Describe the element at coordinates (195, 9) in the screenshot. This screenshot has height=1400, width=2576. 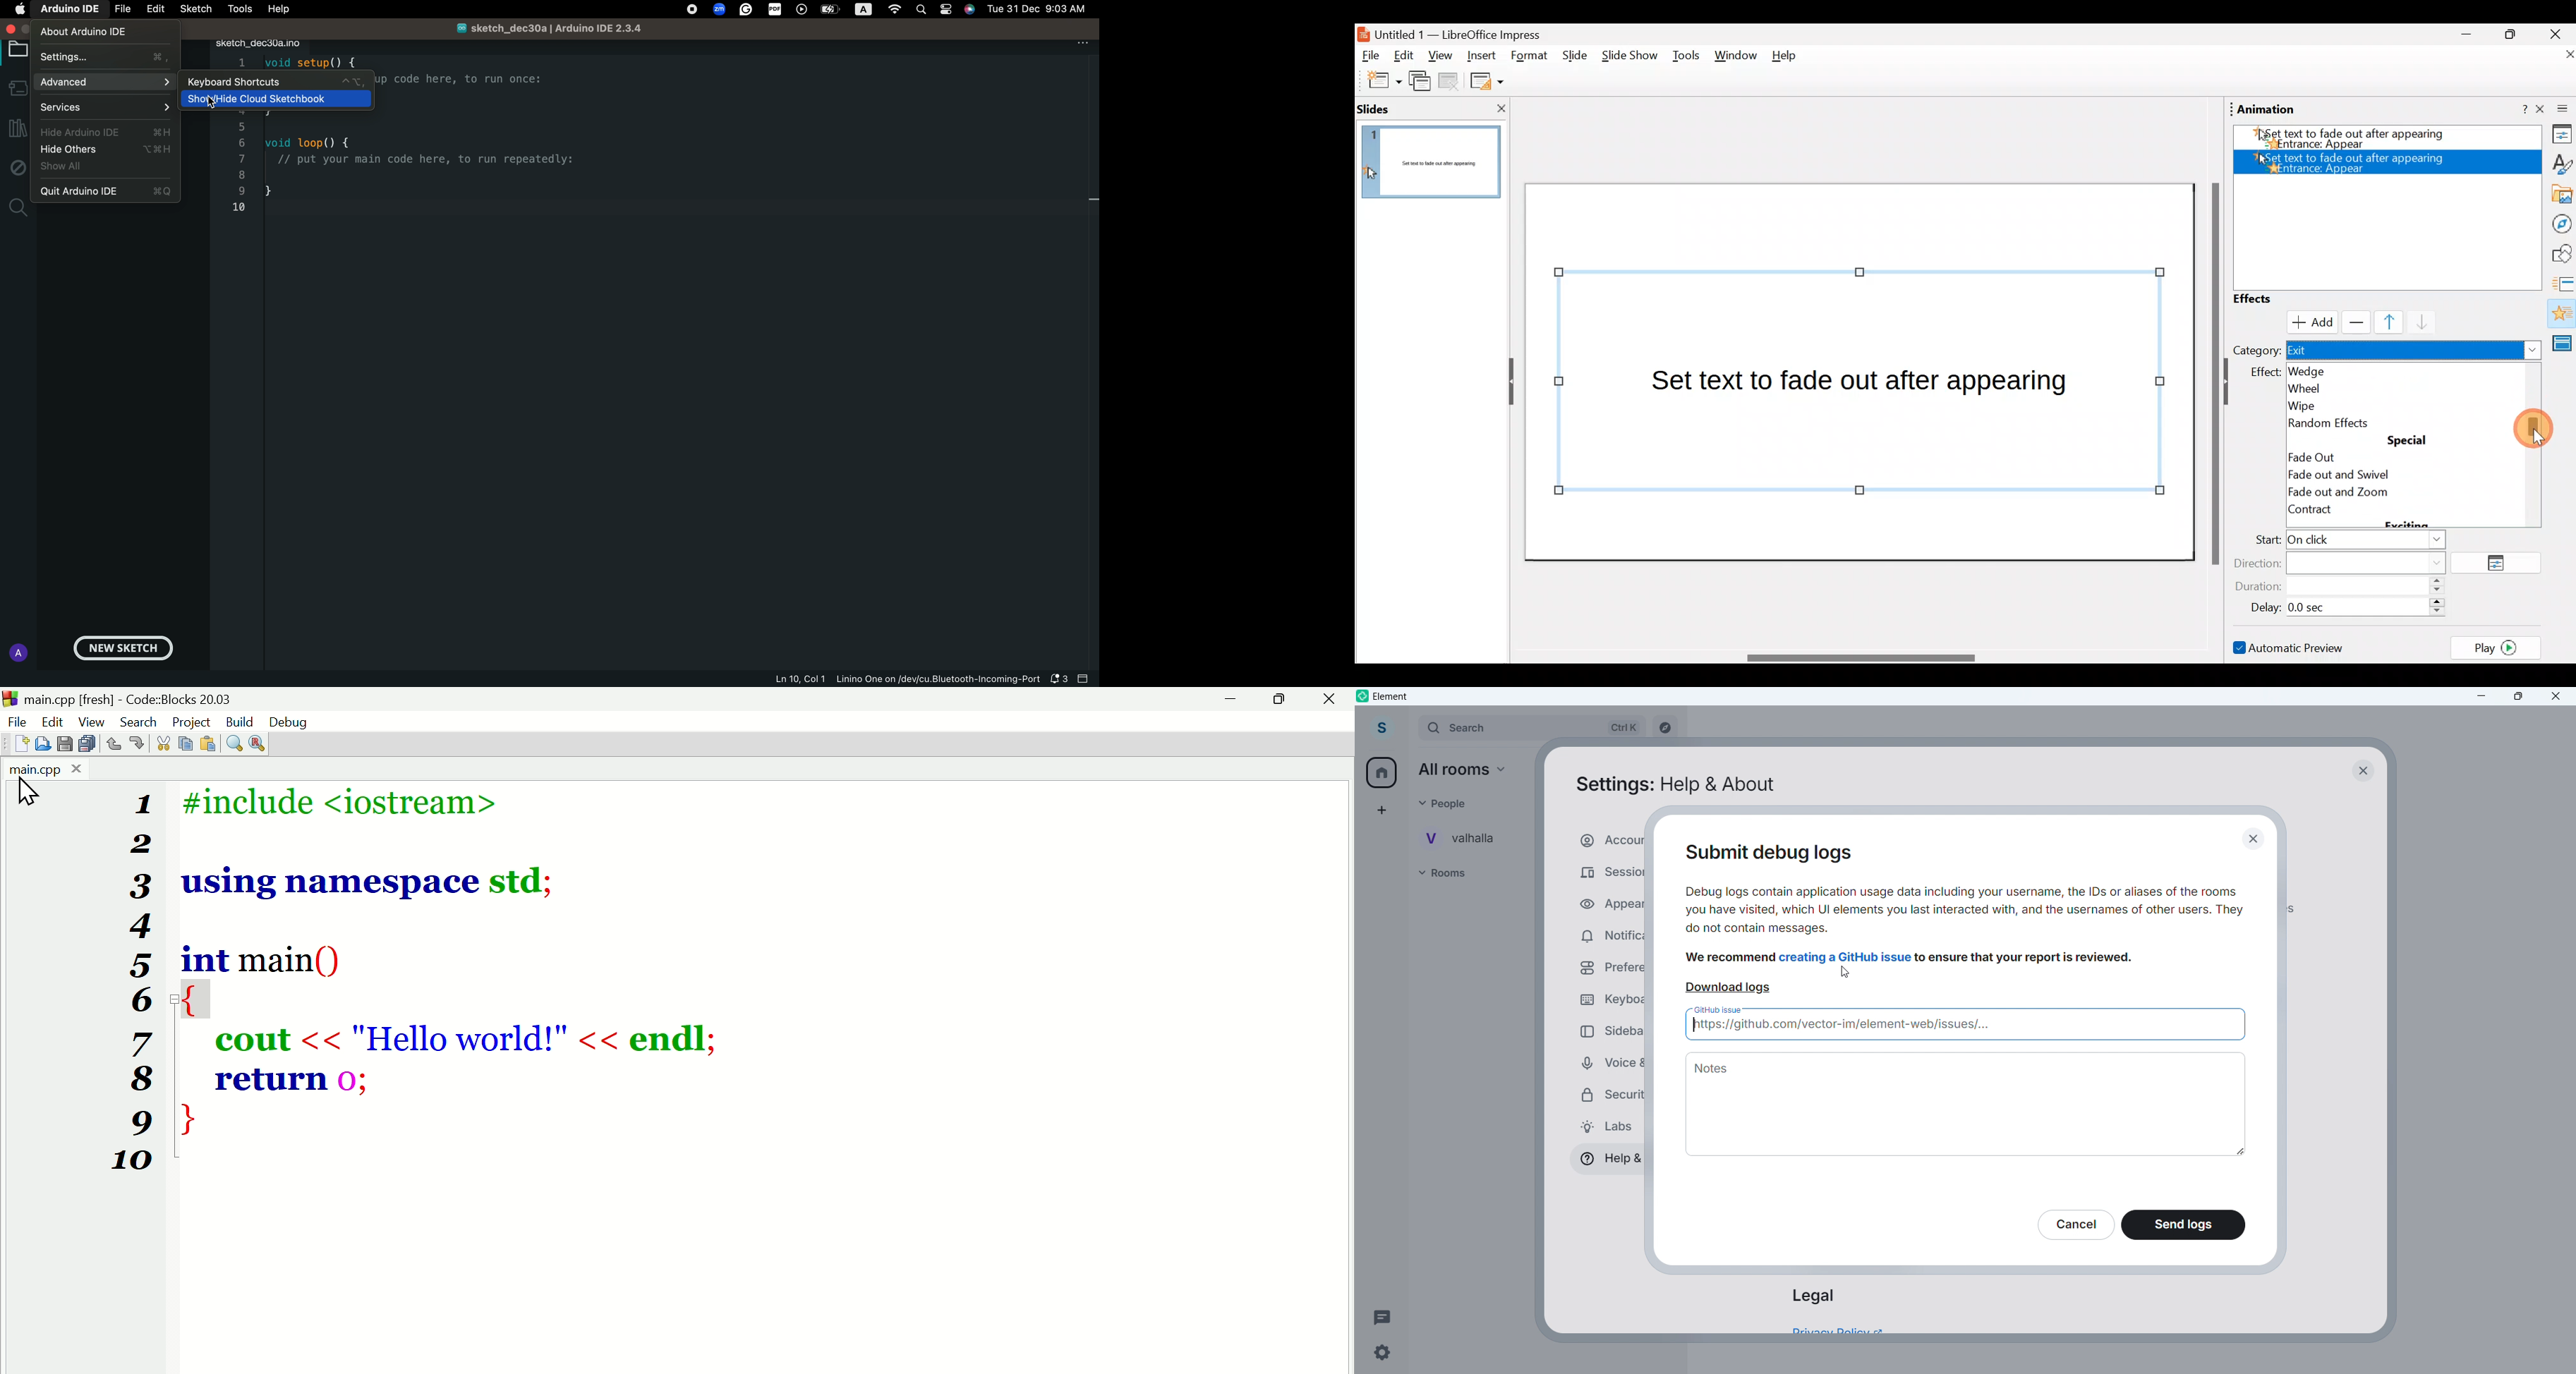
I see `sketch` at that location.